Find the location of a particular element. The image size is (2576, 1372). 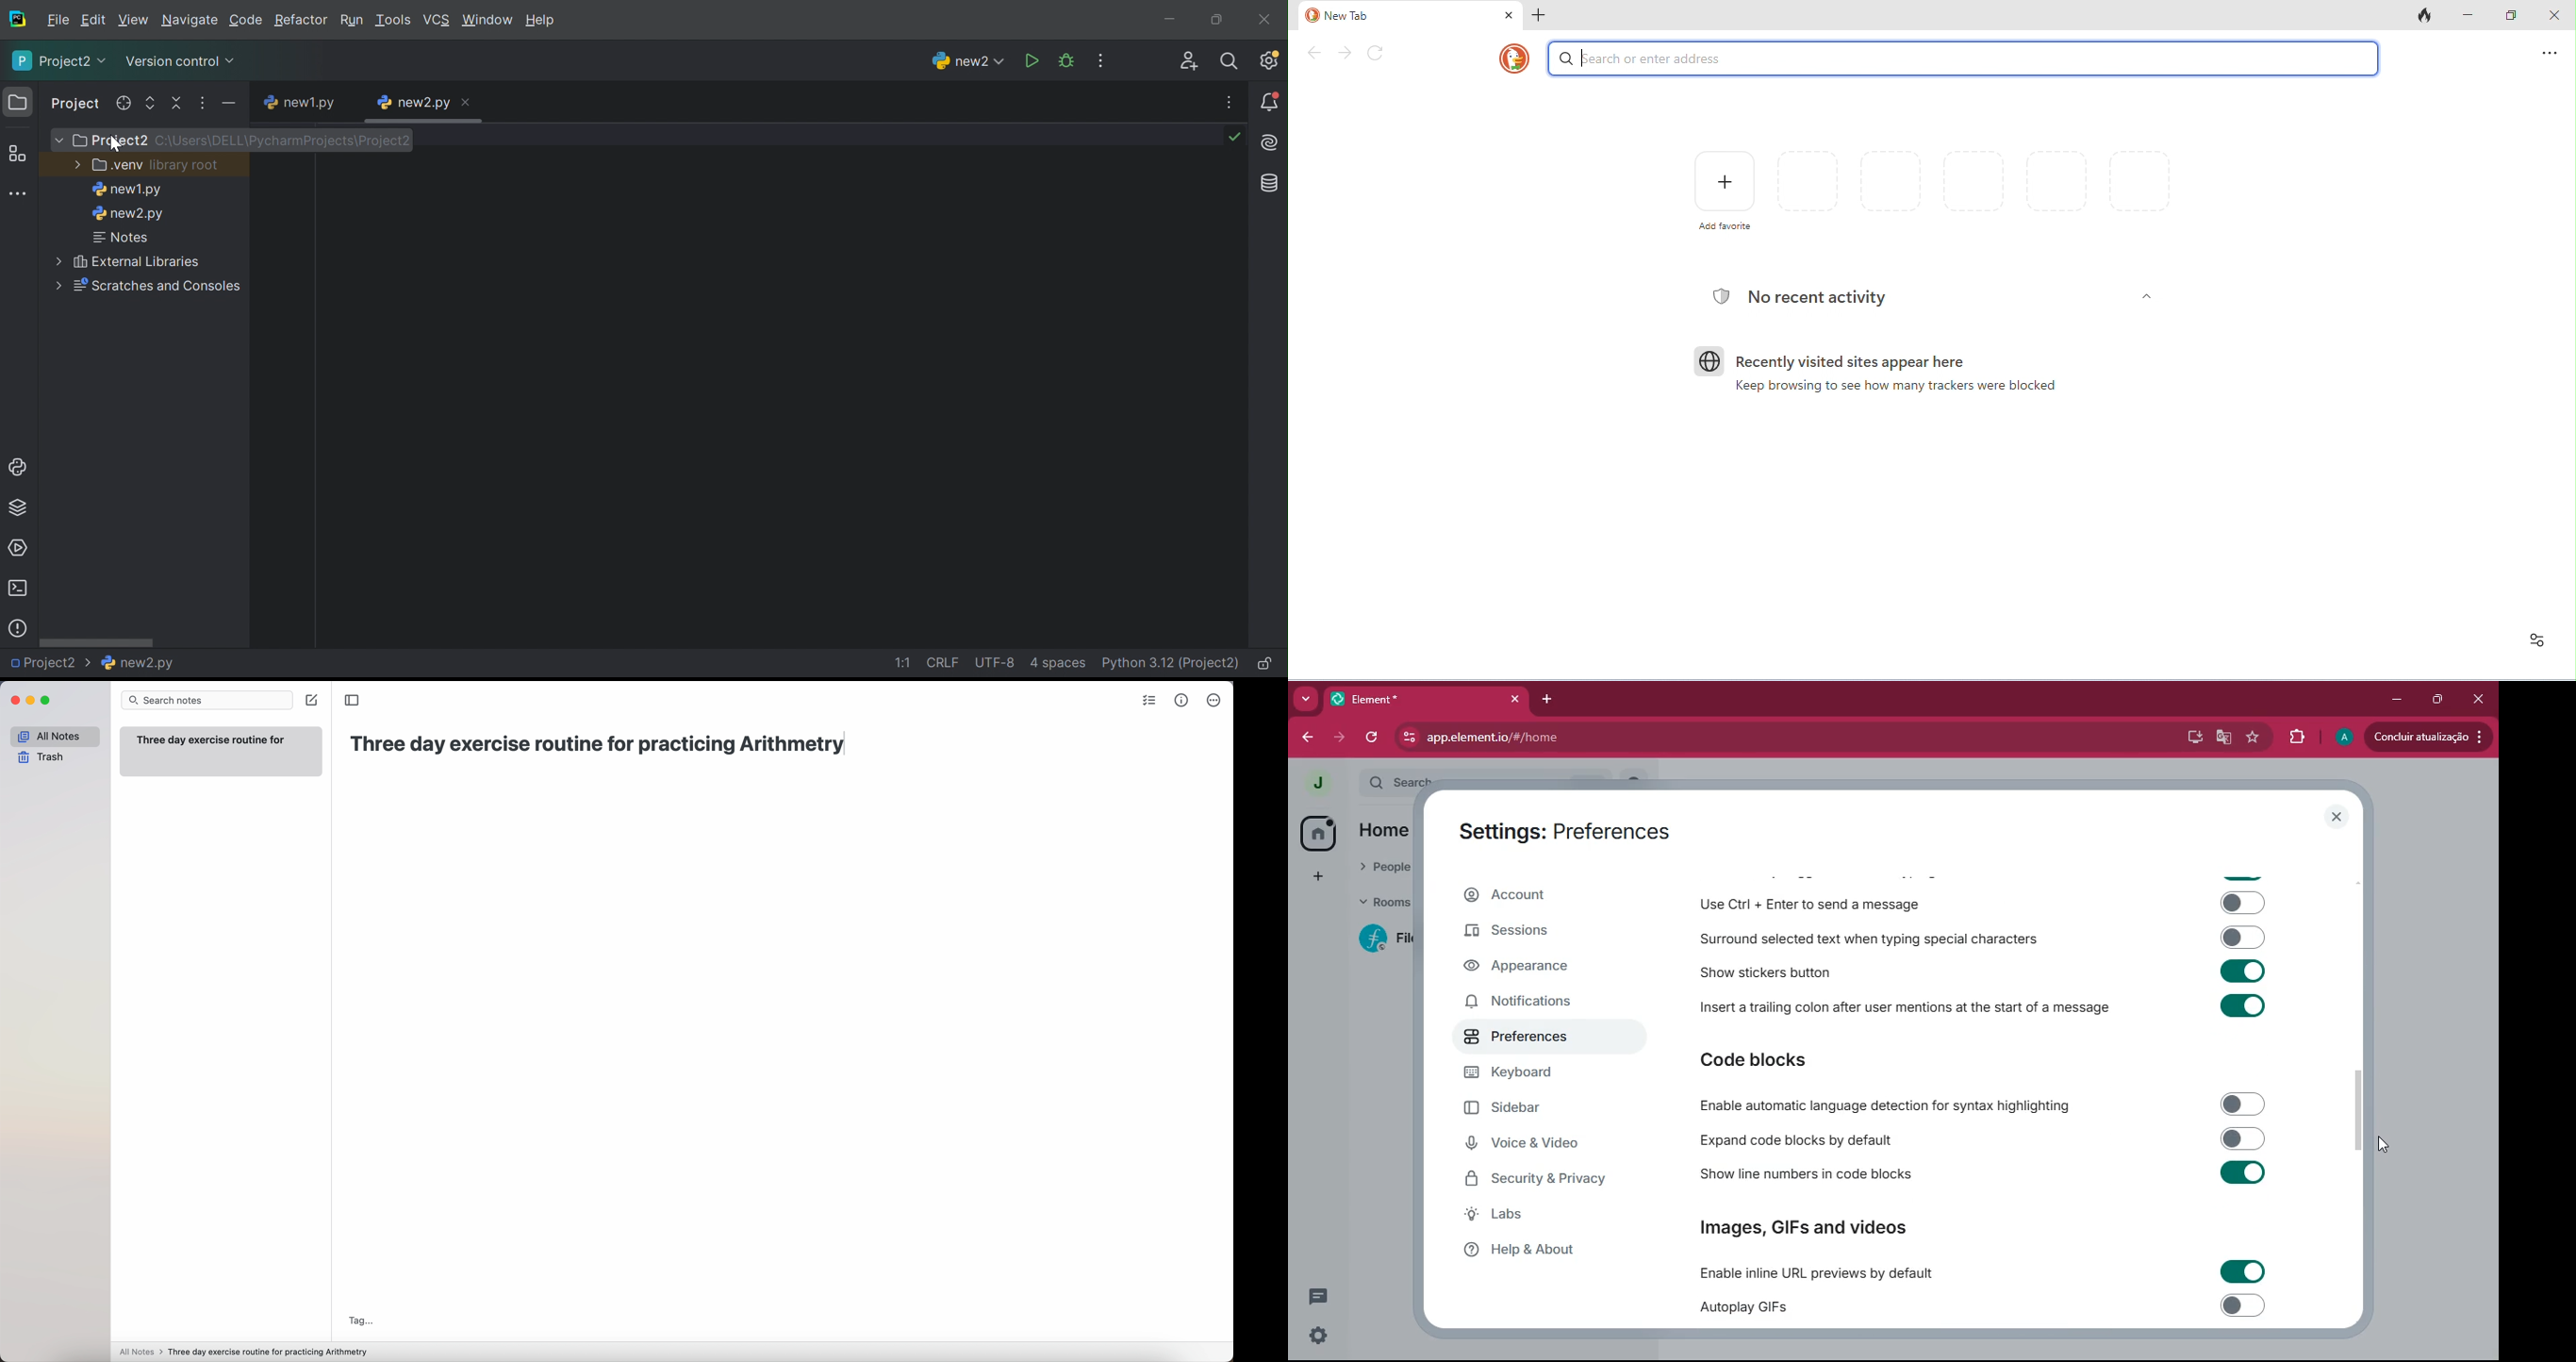

Images, GIFs and videos is located at coordinates (1807, 1225).